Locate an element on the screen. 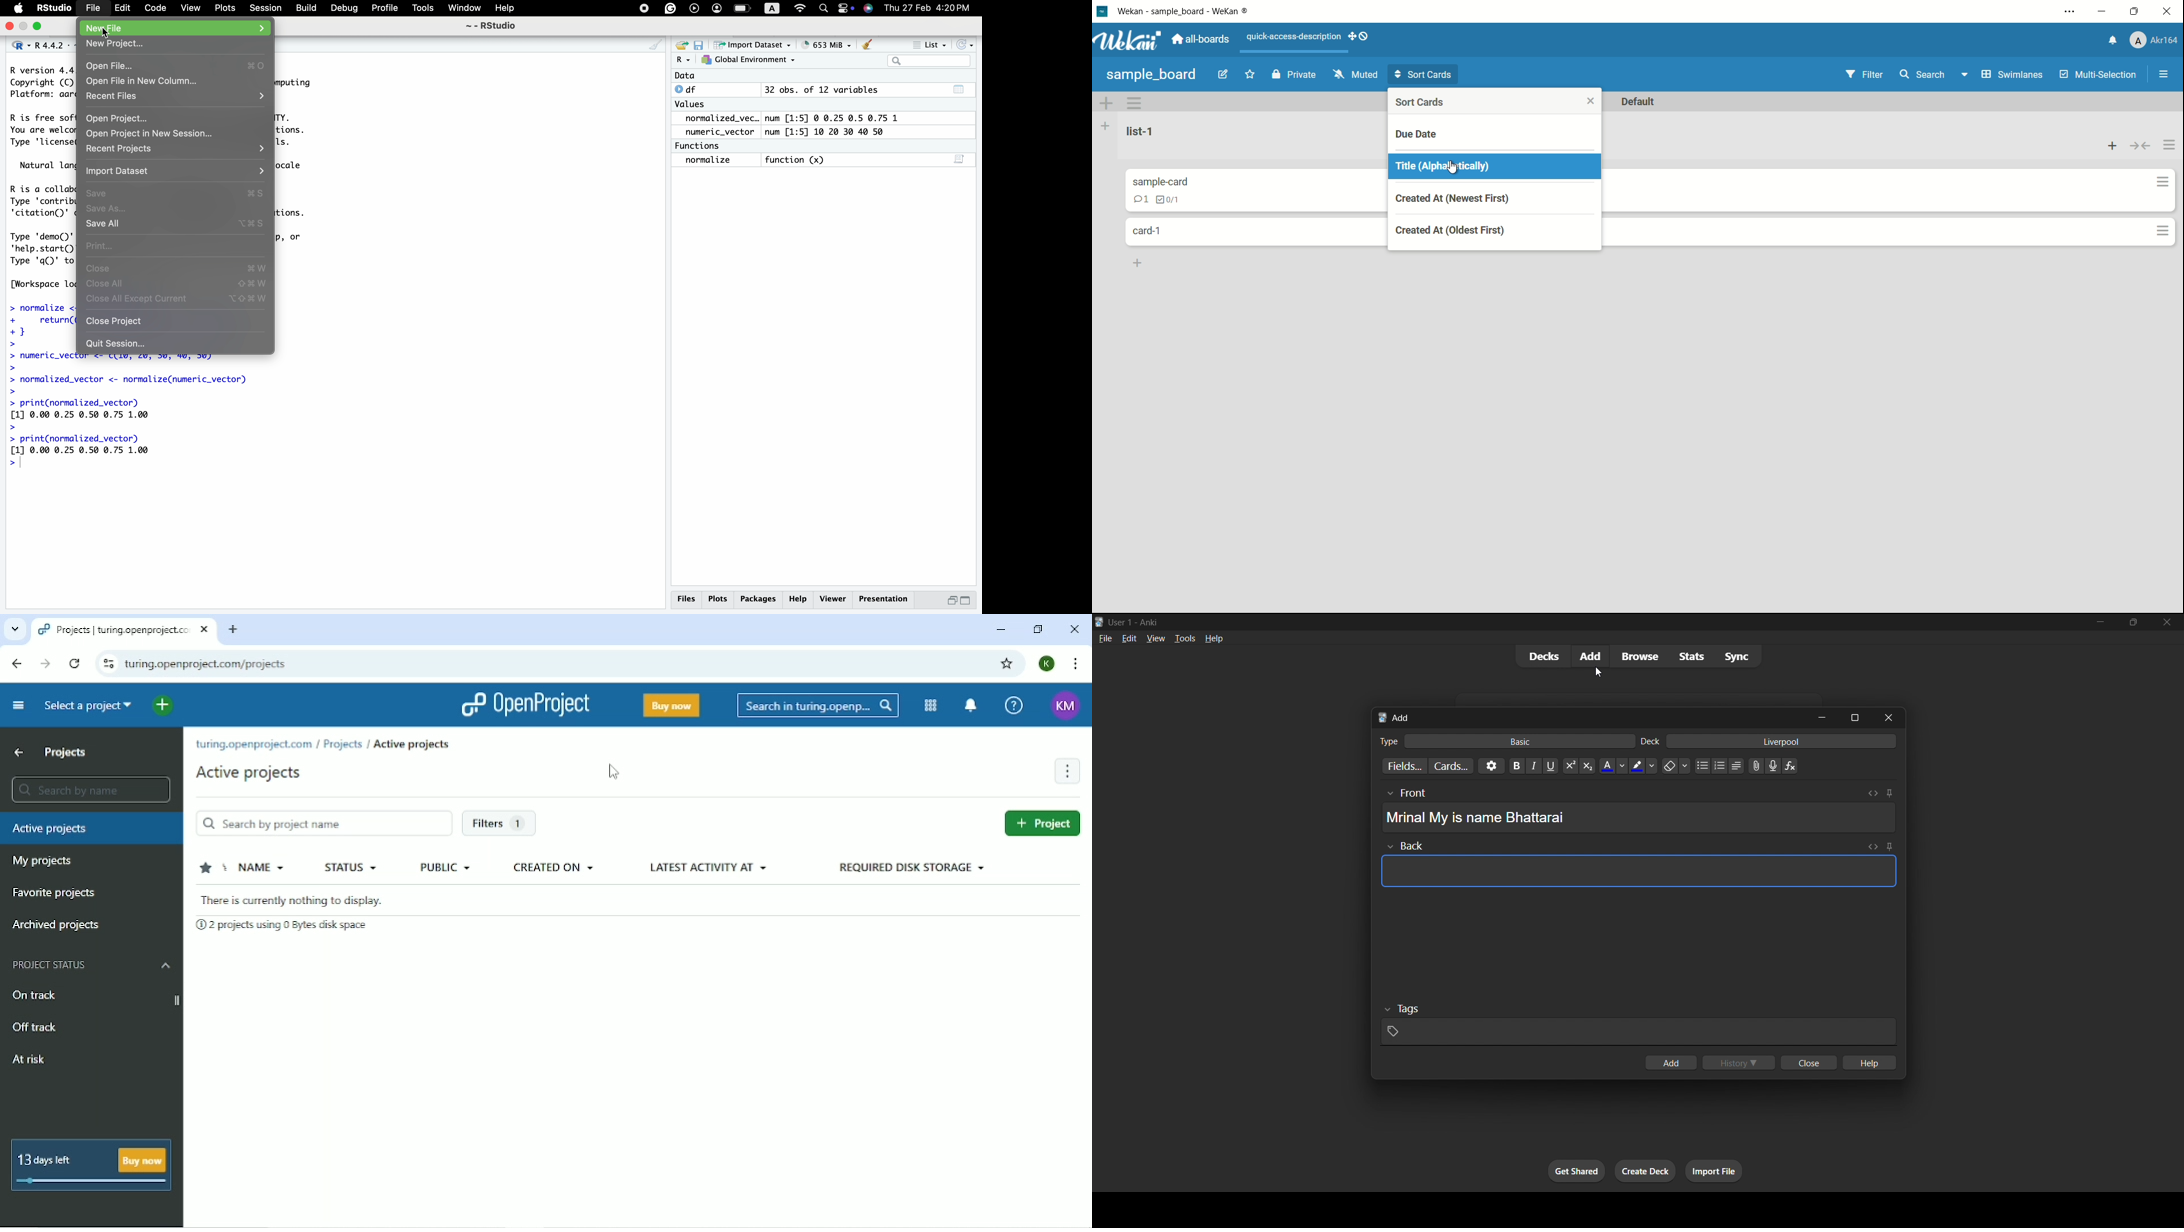  Close Project is located at coordinates (114, 321).